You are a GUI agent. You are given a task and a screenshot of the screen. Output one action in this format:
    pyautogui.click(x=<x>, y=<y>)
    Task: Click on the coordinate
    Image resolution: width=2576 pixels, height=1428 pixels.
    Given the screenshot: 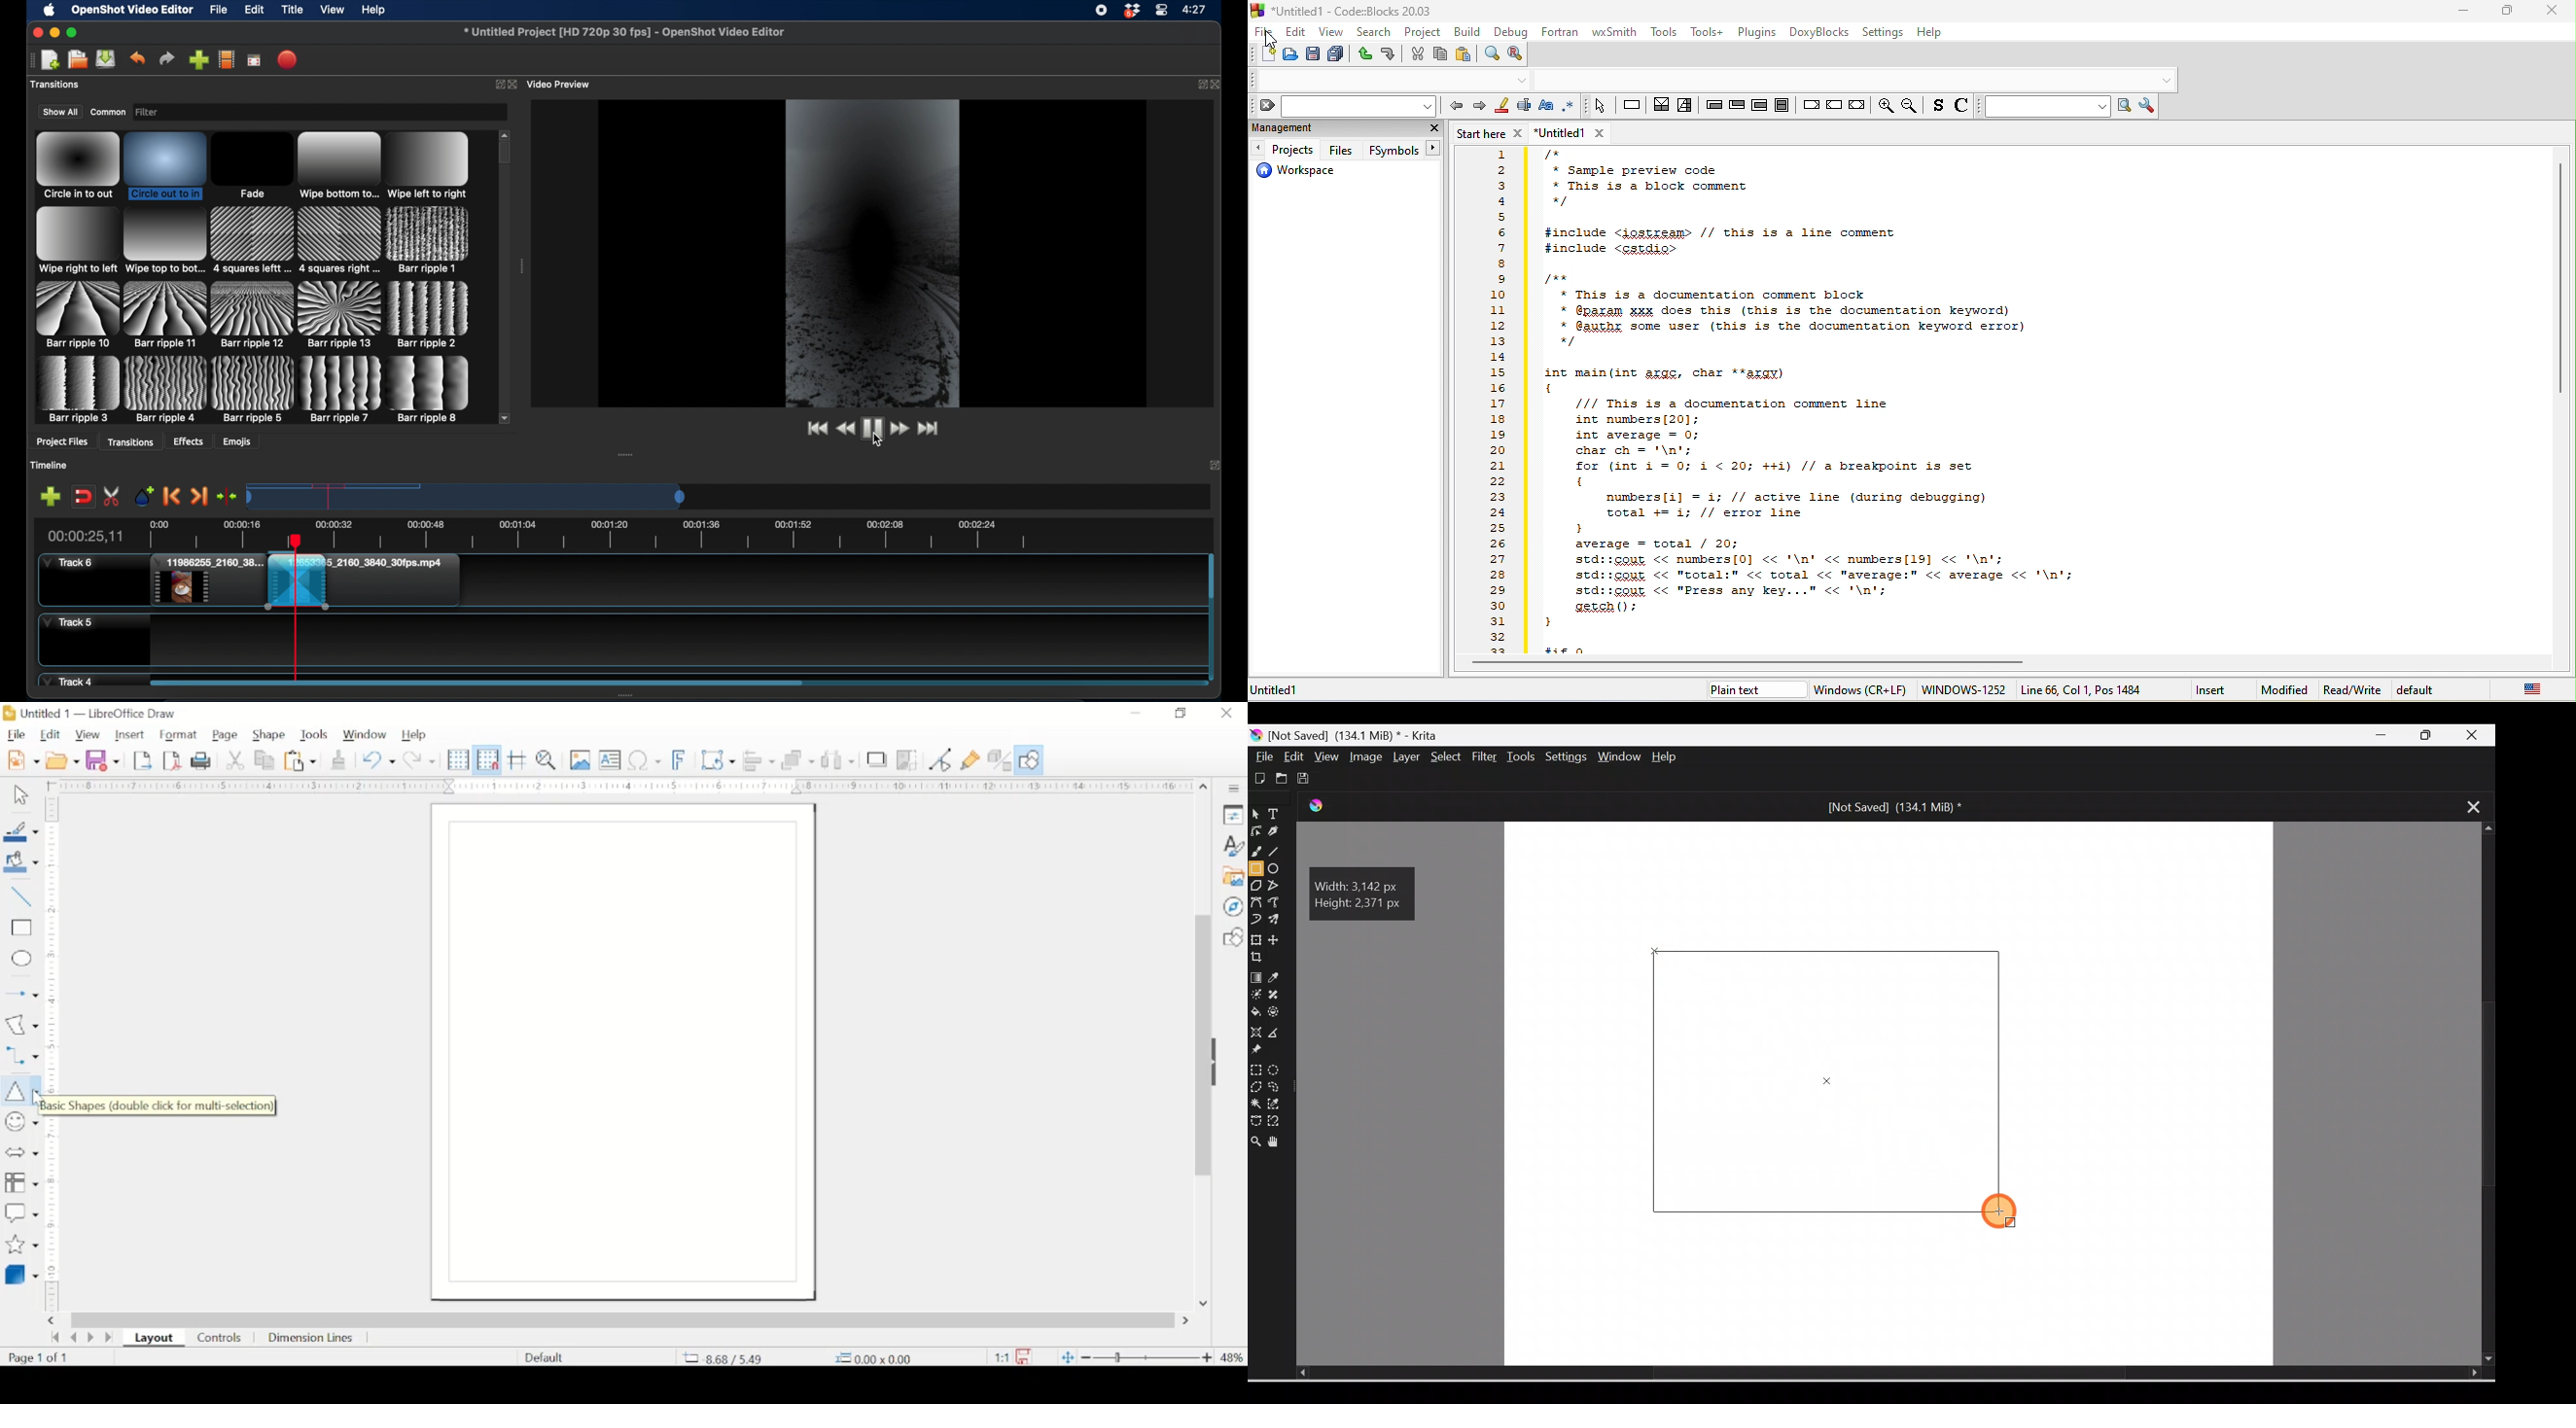 What is the action you would take?
    pyautogui.click(x=724, y=1358)
    